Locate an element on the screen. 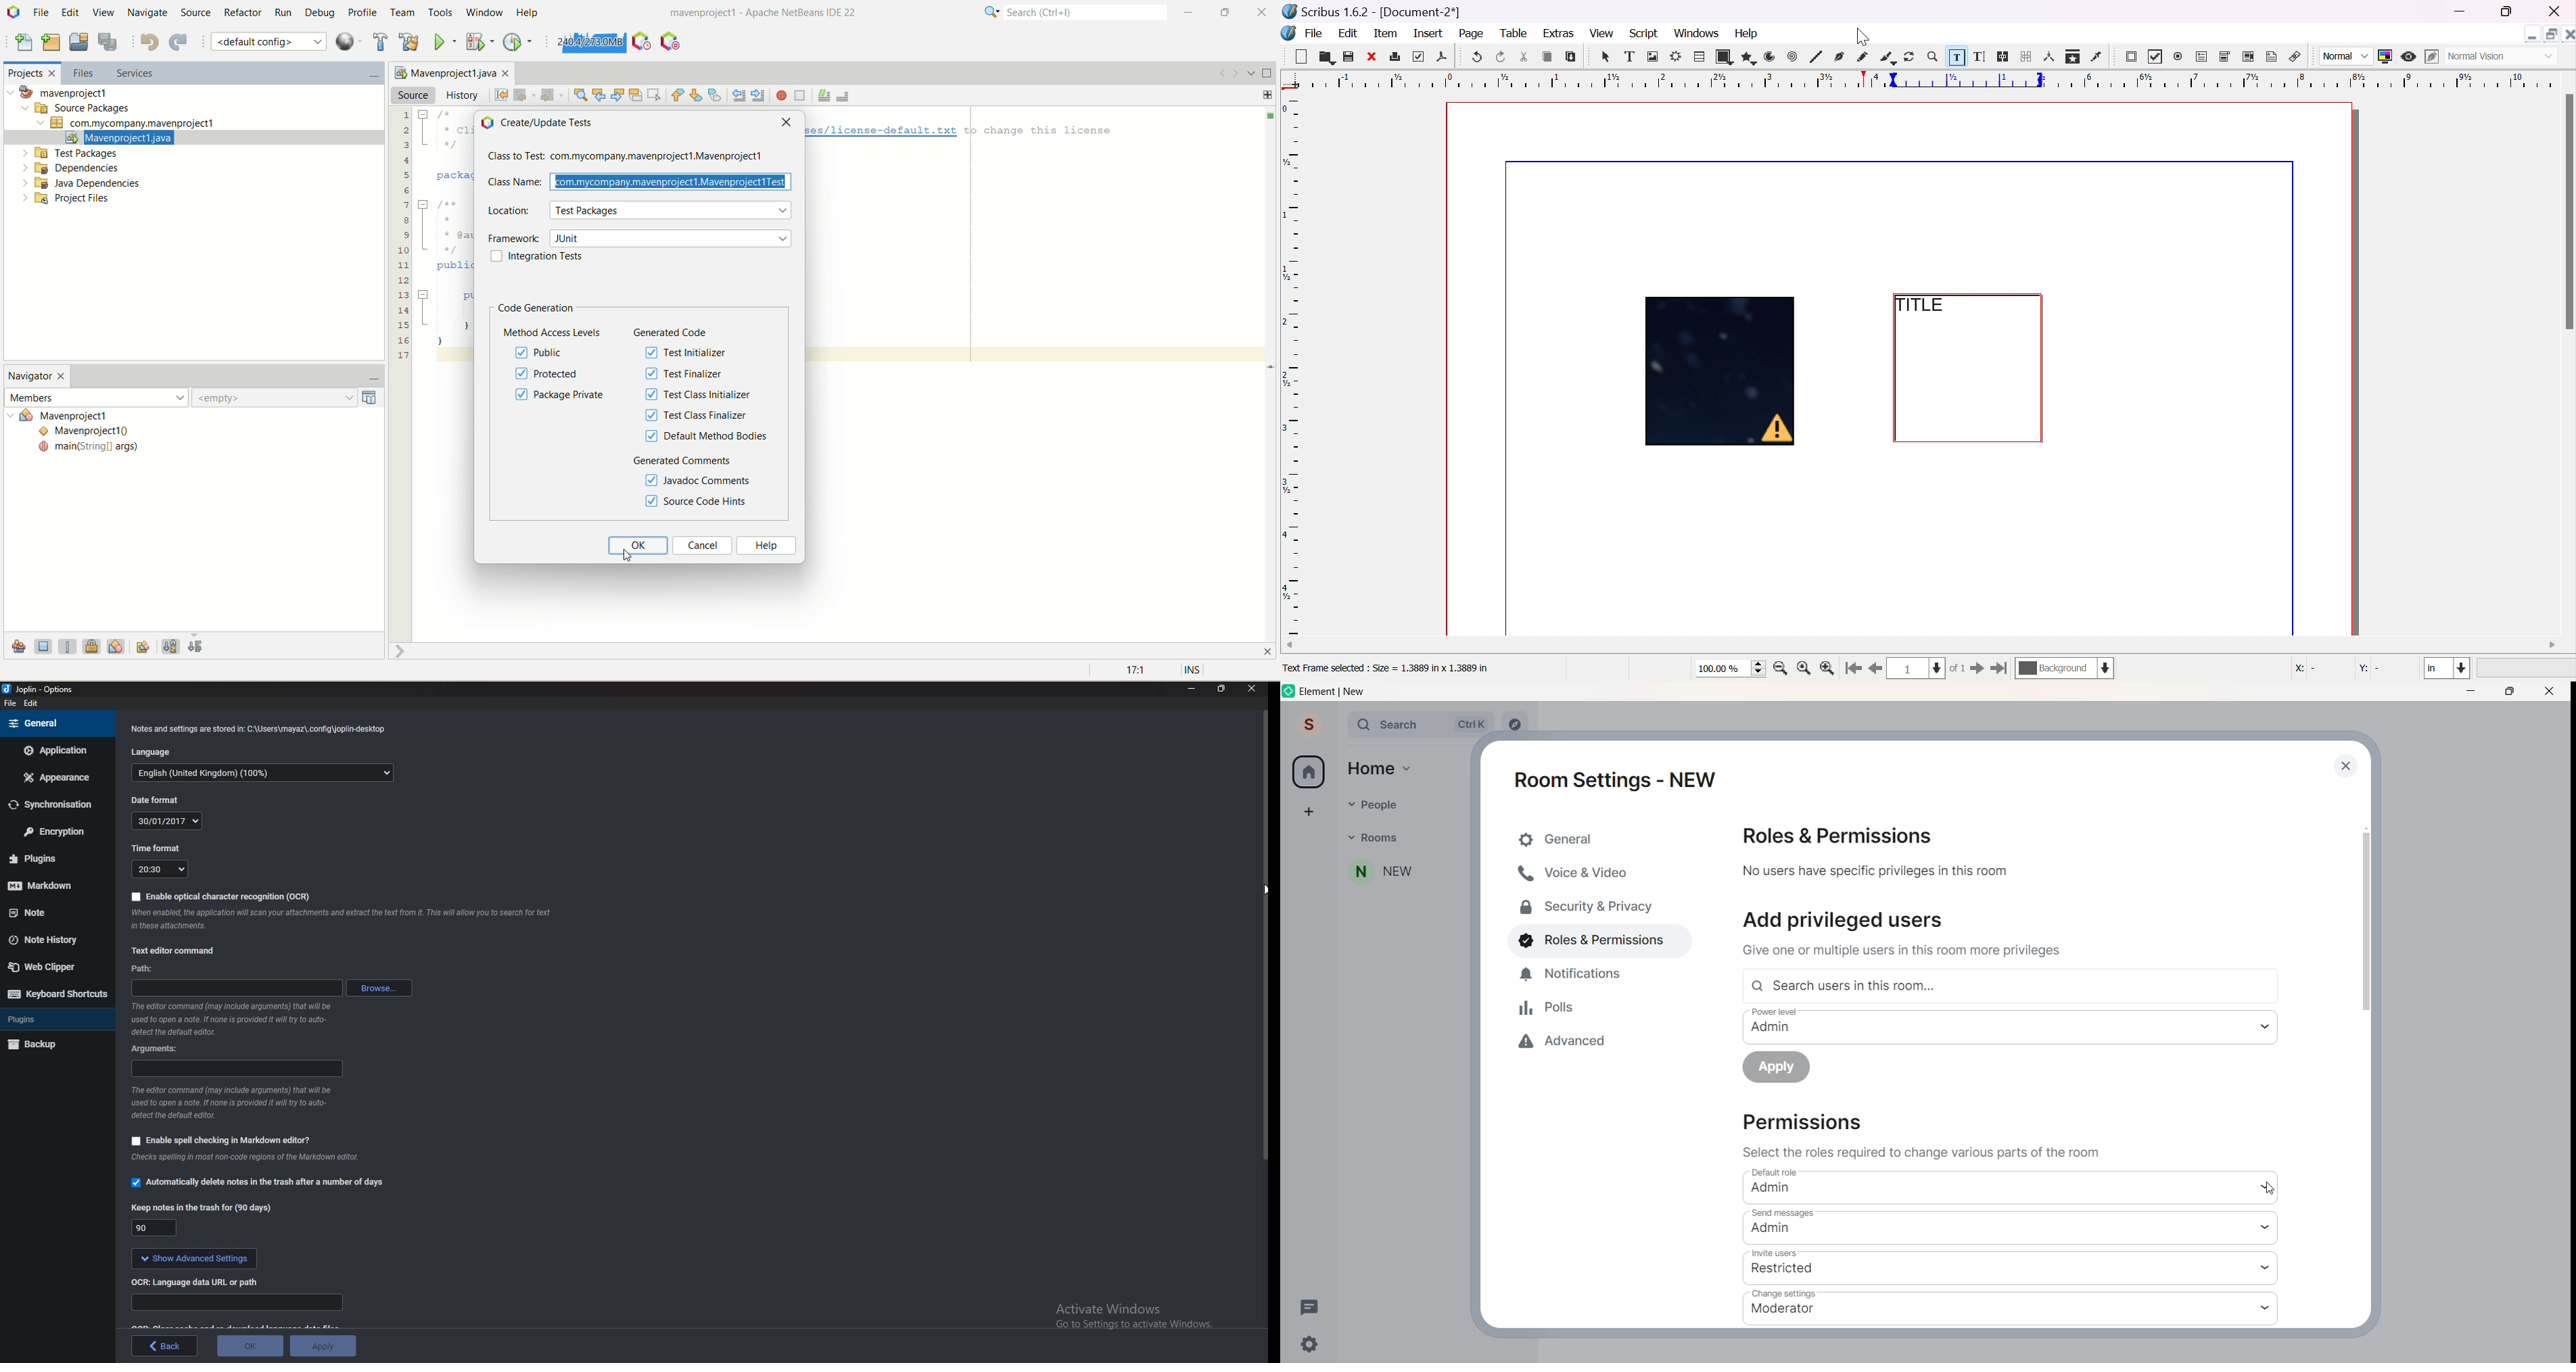 This screenshot has width=2576, height=1372. link annotation is located at coordinates (2295, 55).